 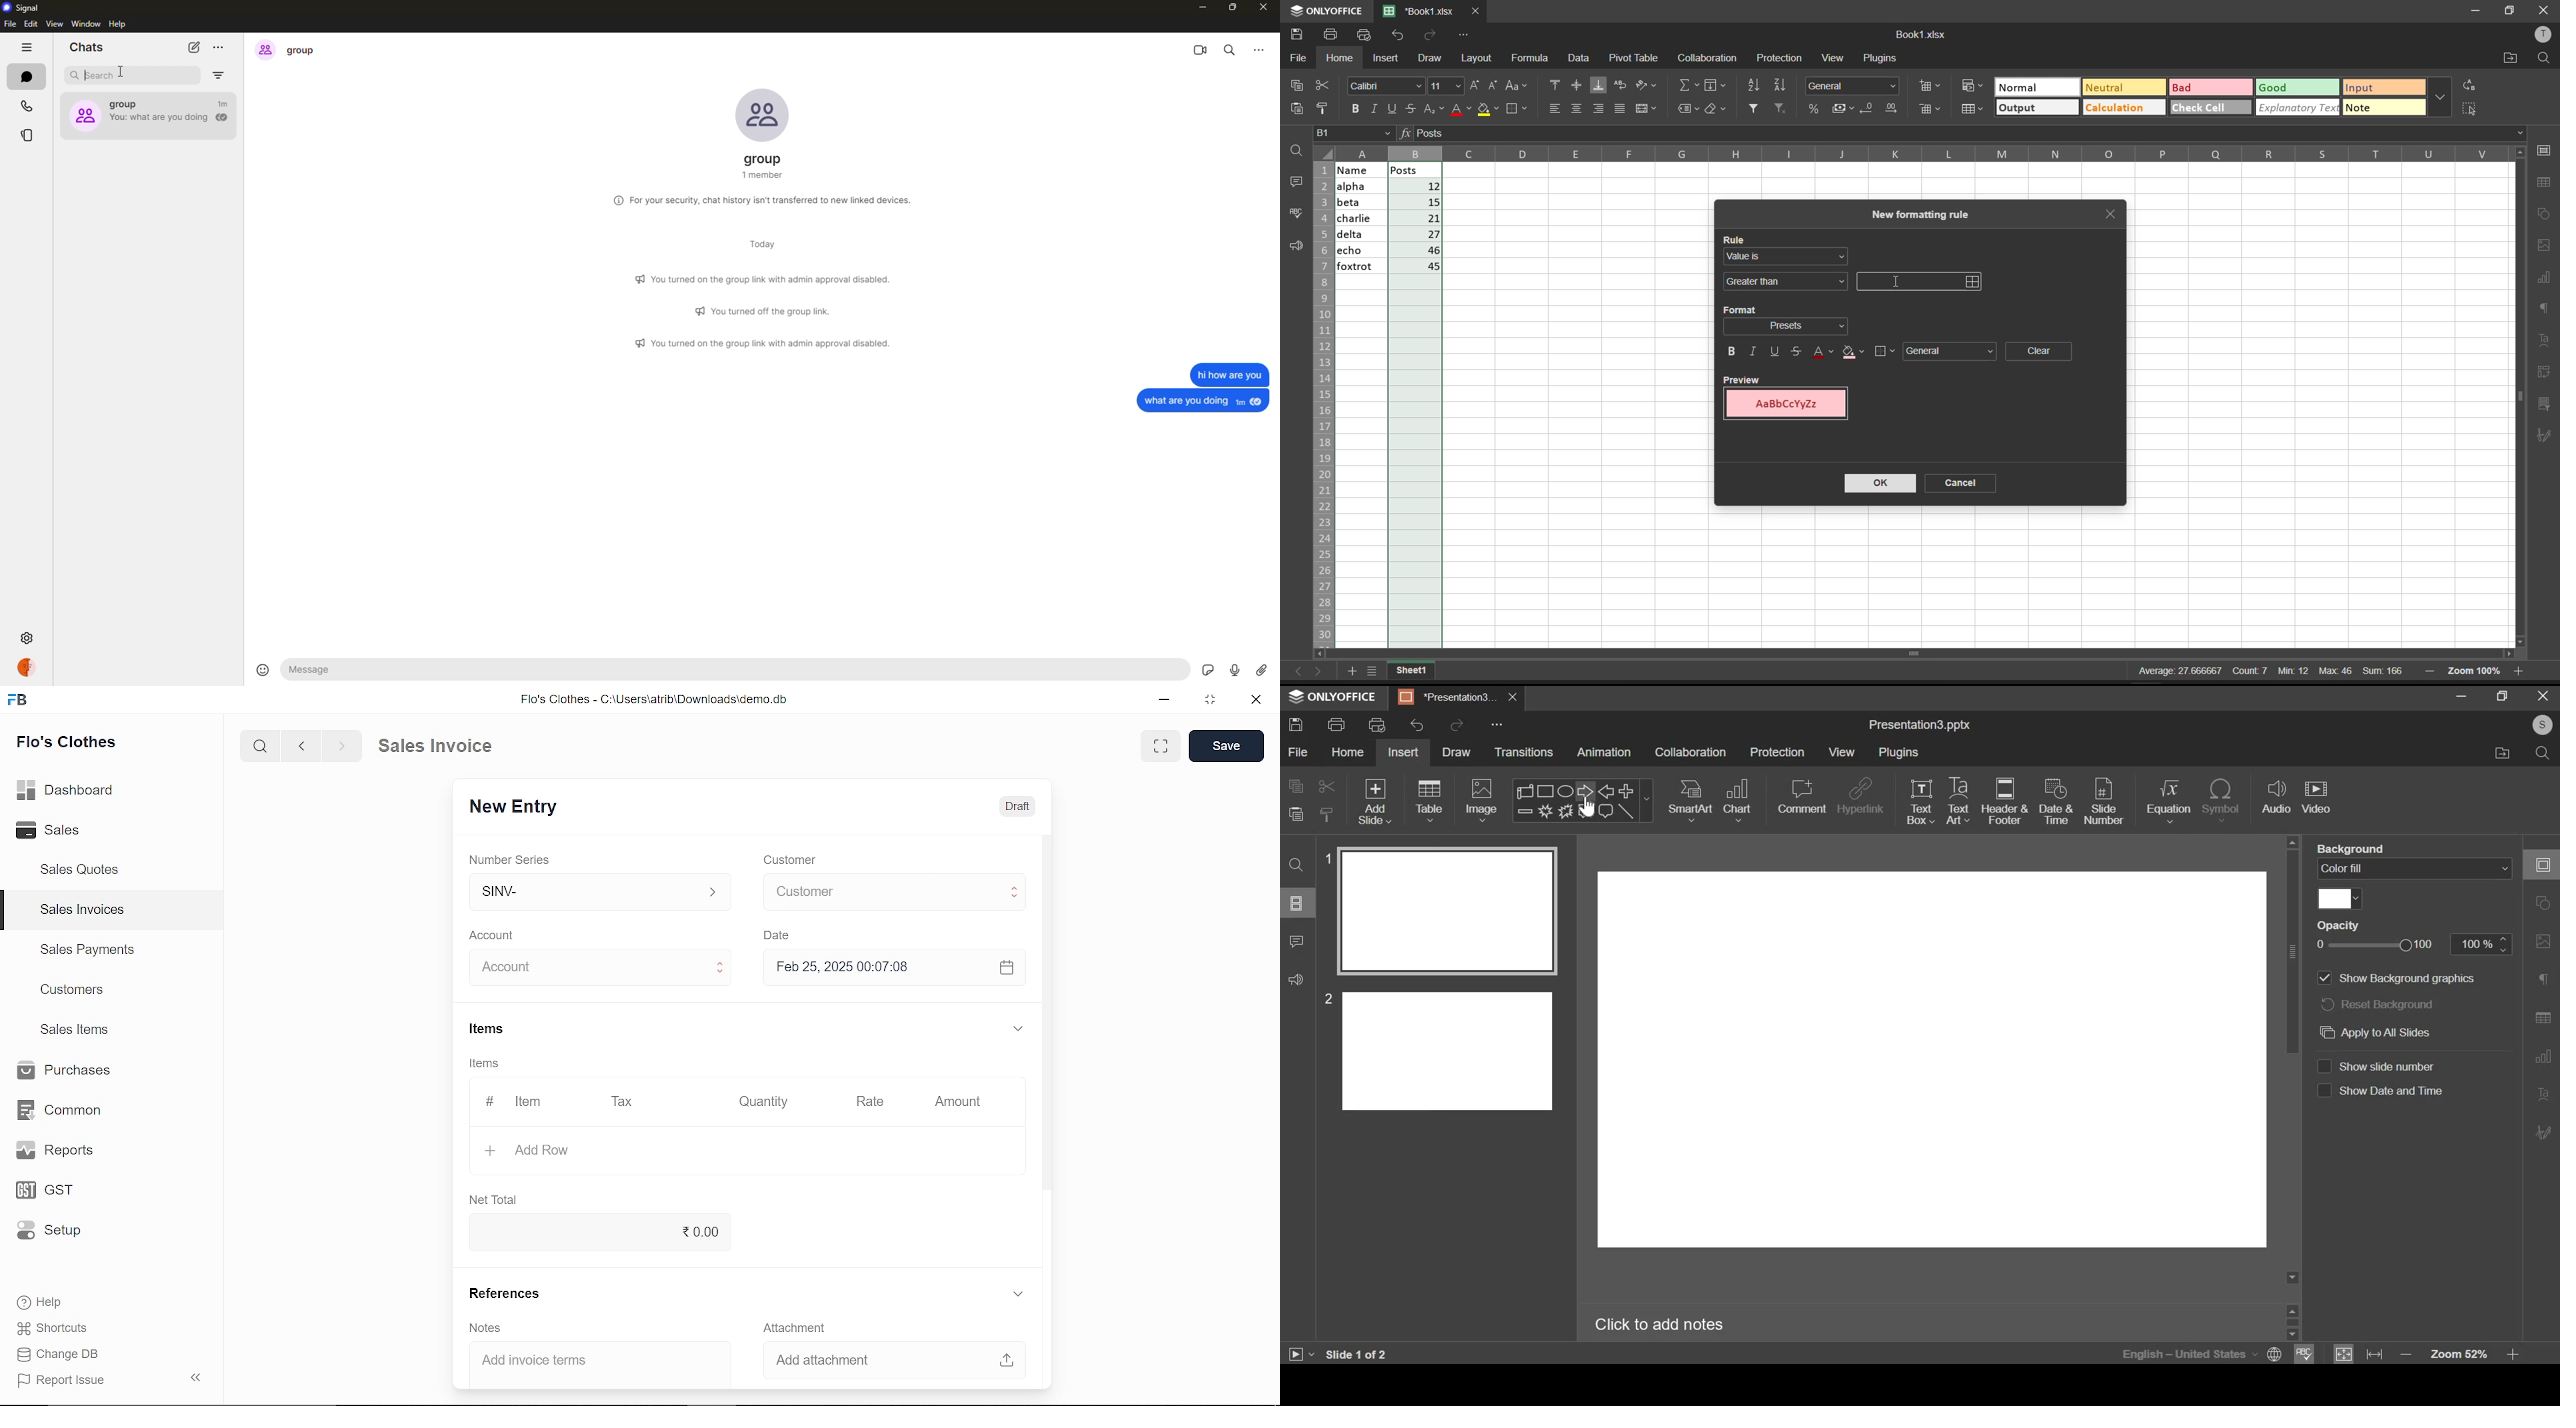 I want to click on New Entry, so click(x=515, y=808).